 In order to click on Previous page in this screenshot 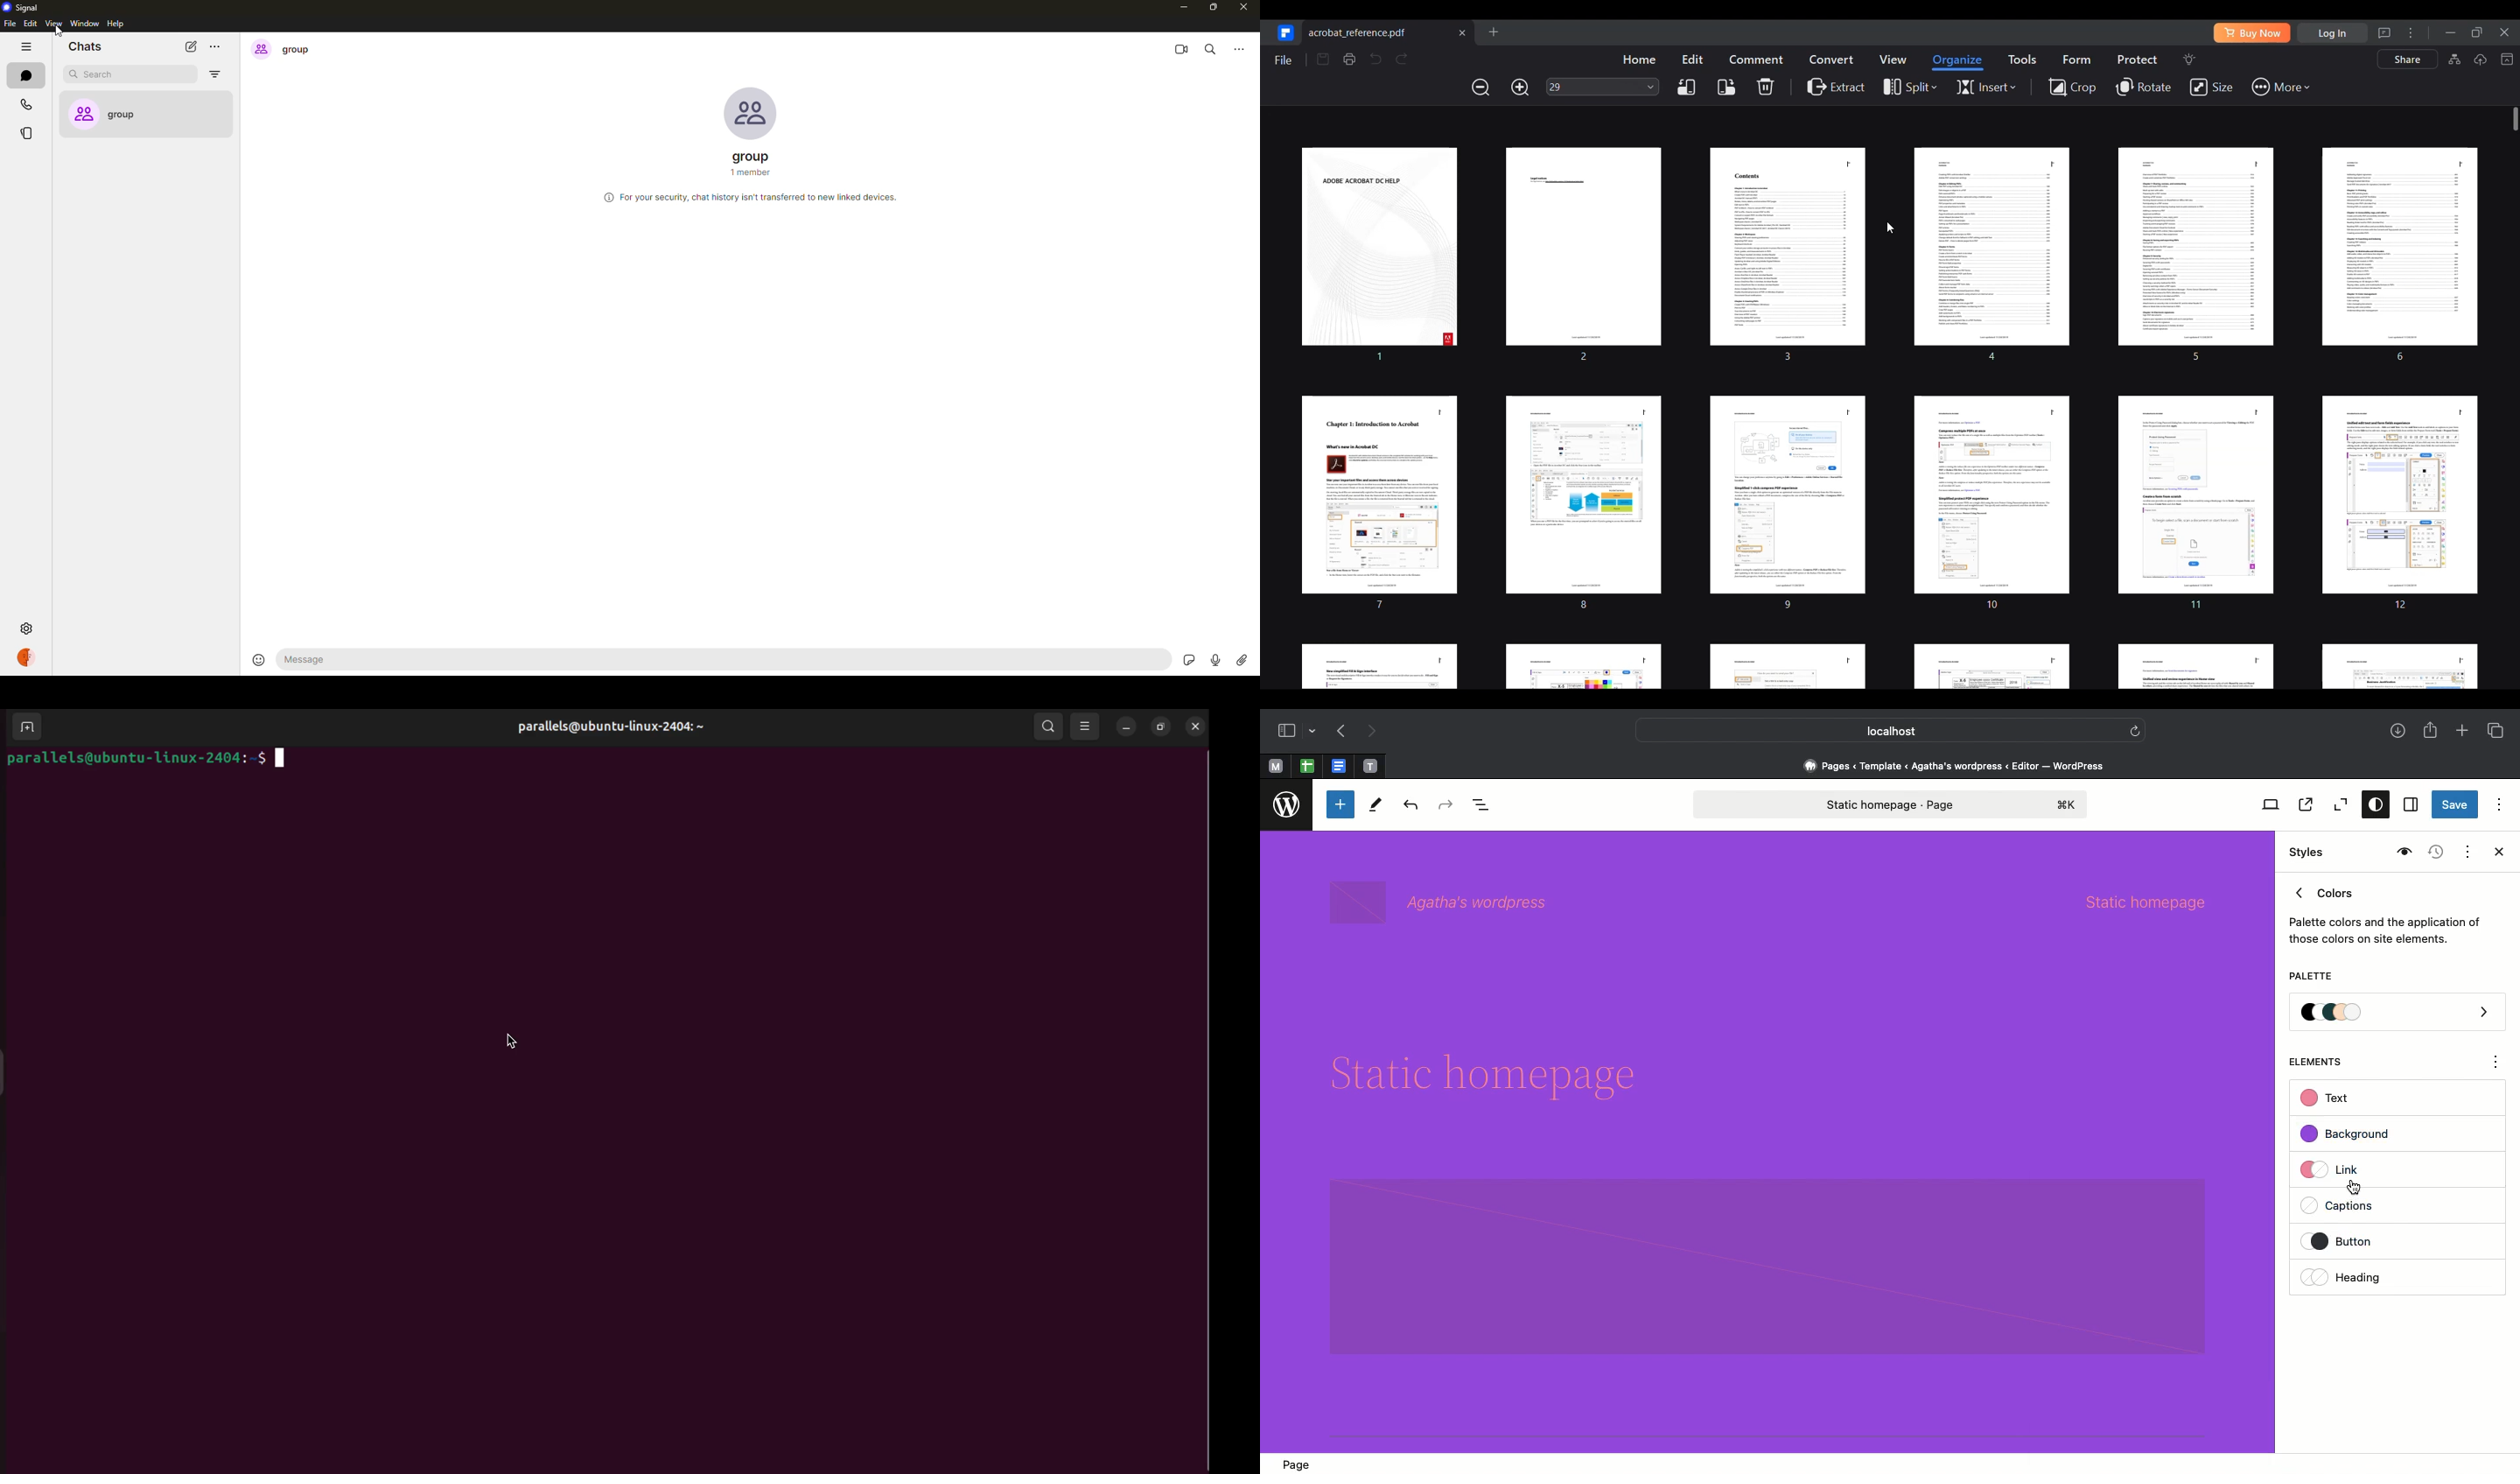, I will do `click(1340, 733)`.